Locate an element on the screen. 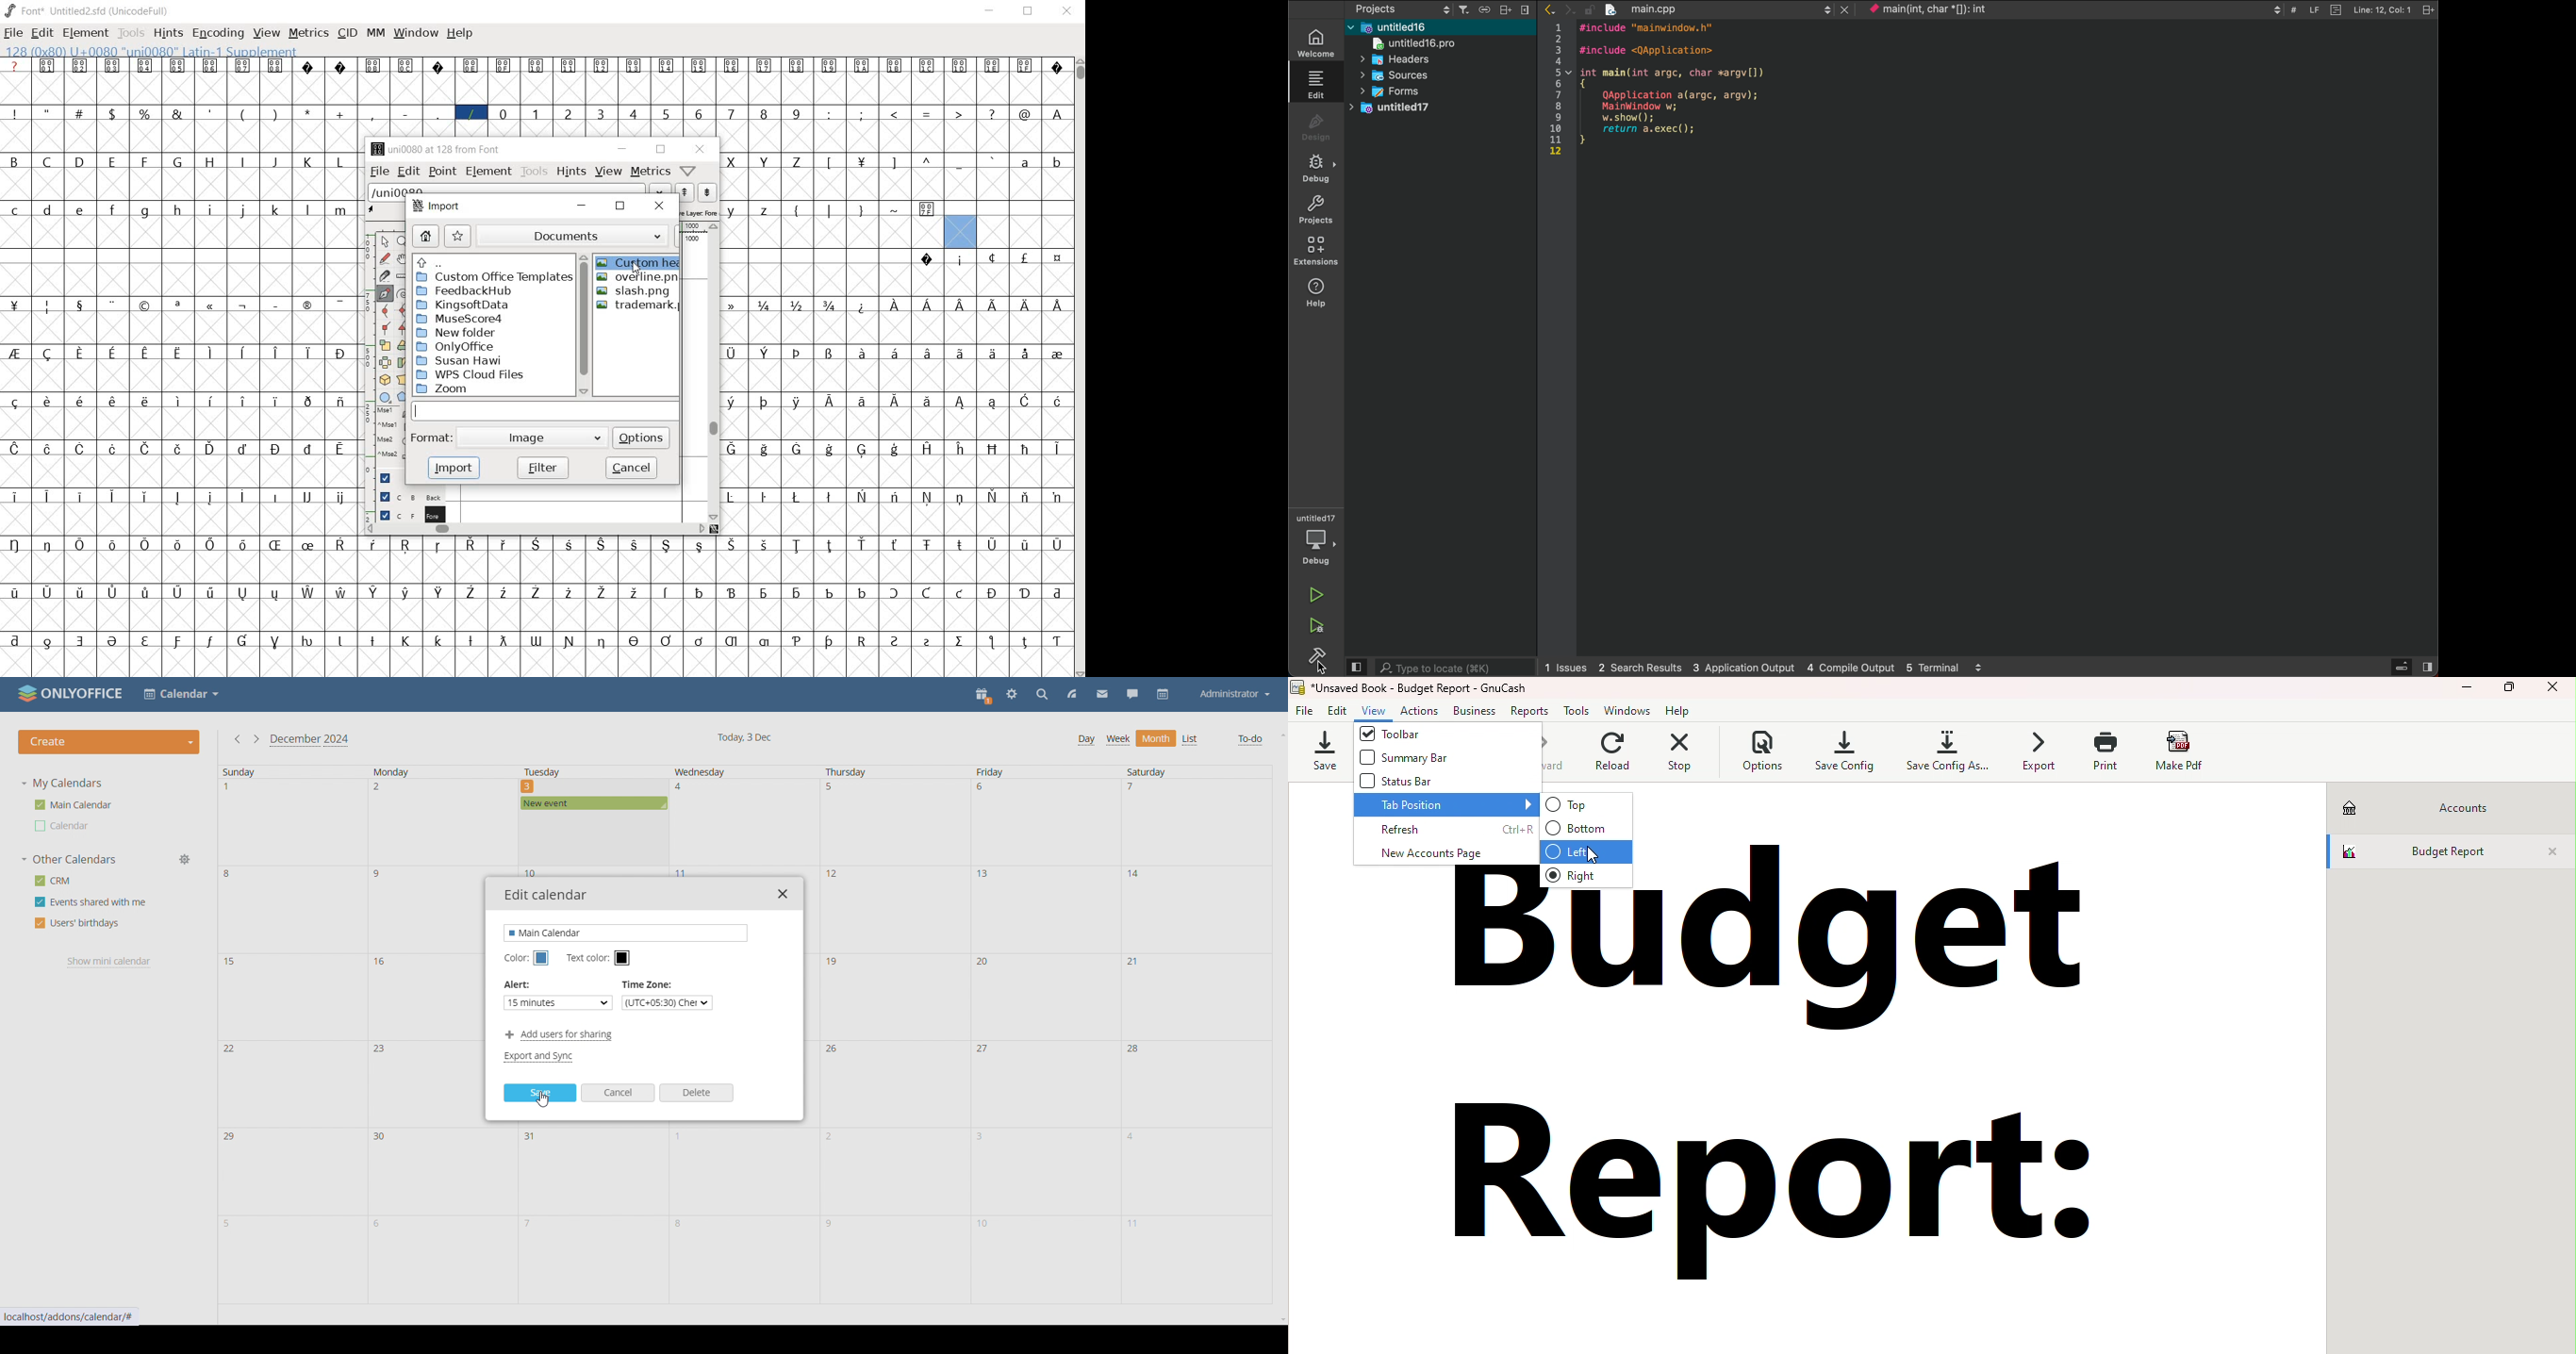 This screenshot has width=2576, height=1372. Glyph is located at coordinates (15, 65).